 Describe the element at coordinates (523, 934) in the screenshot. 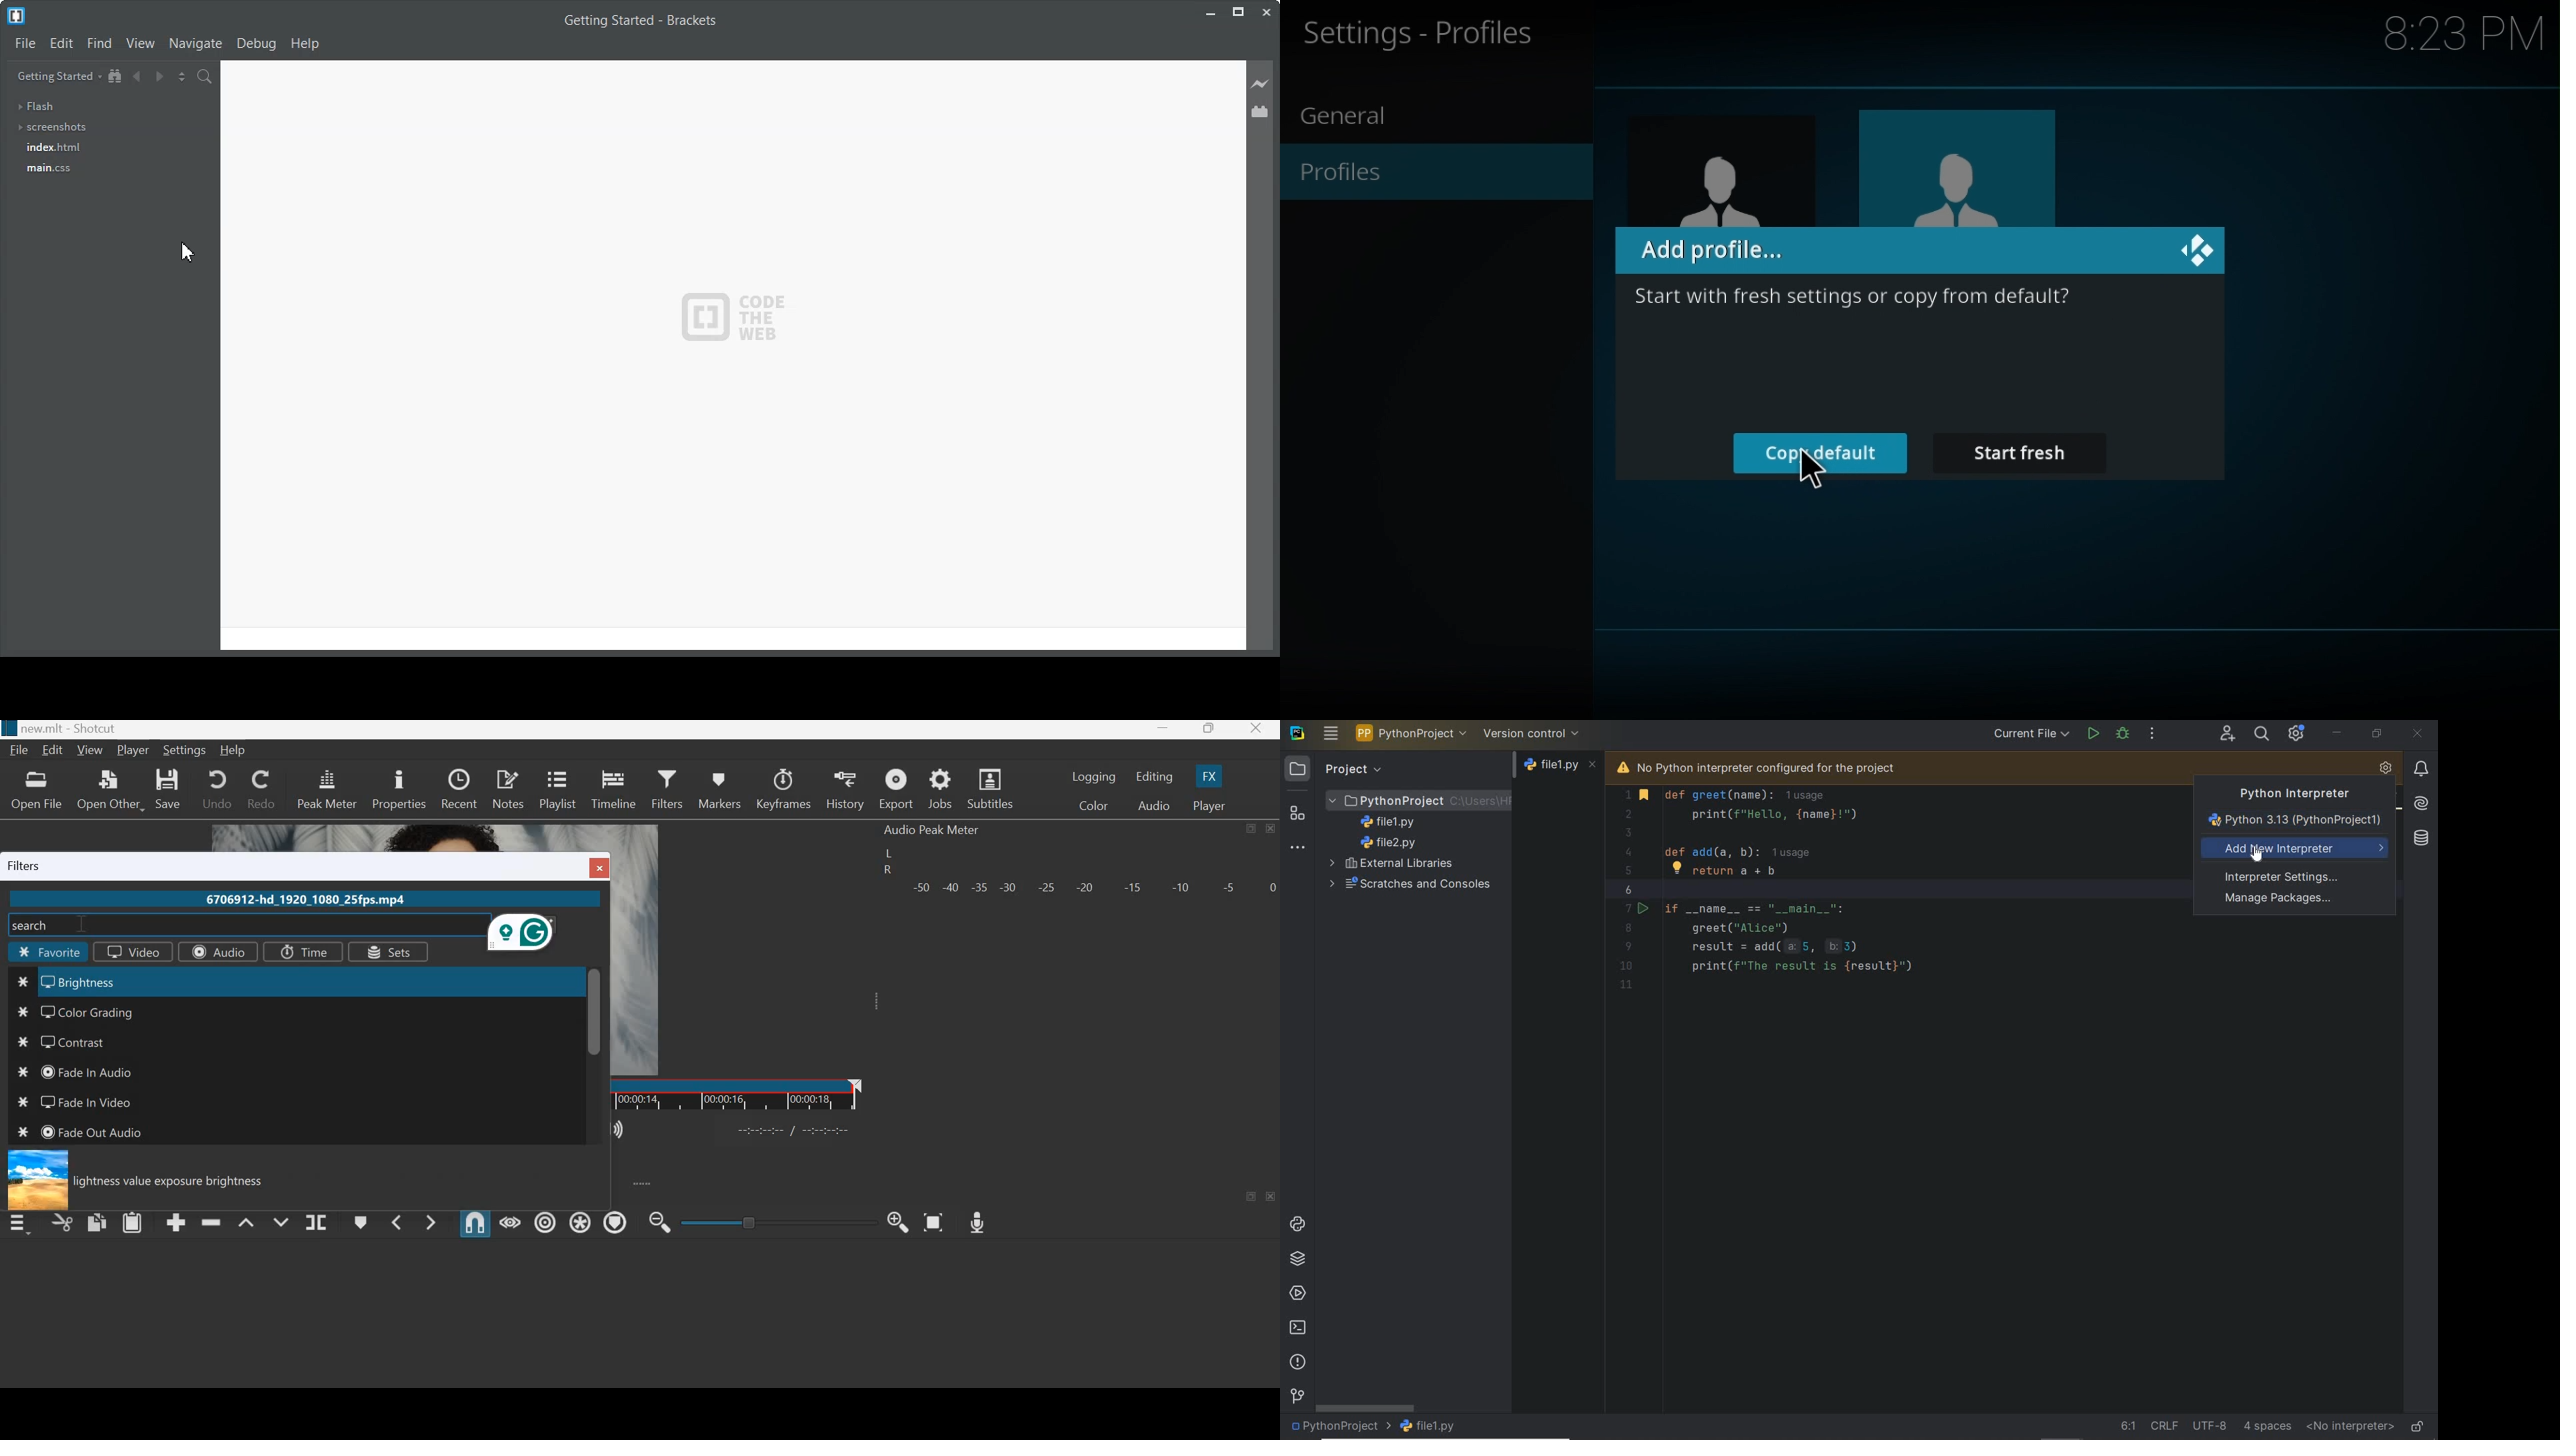

I see `Grammarly` at that location.